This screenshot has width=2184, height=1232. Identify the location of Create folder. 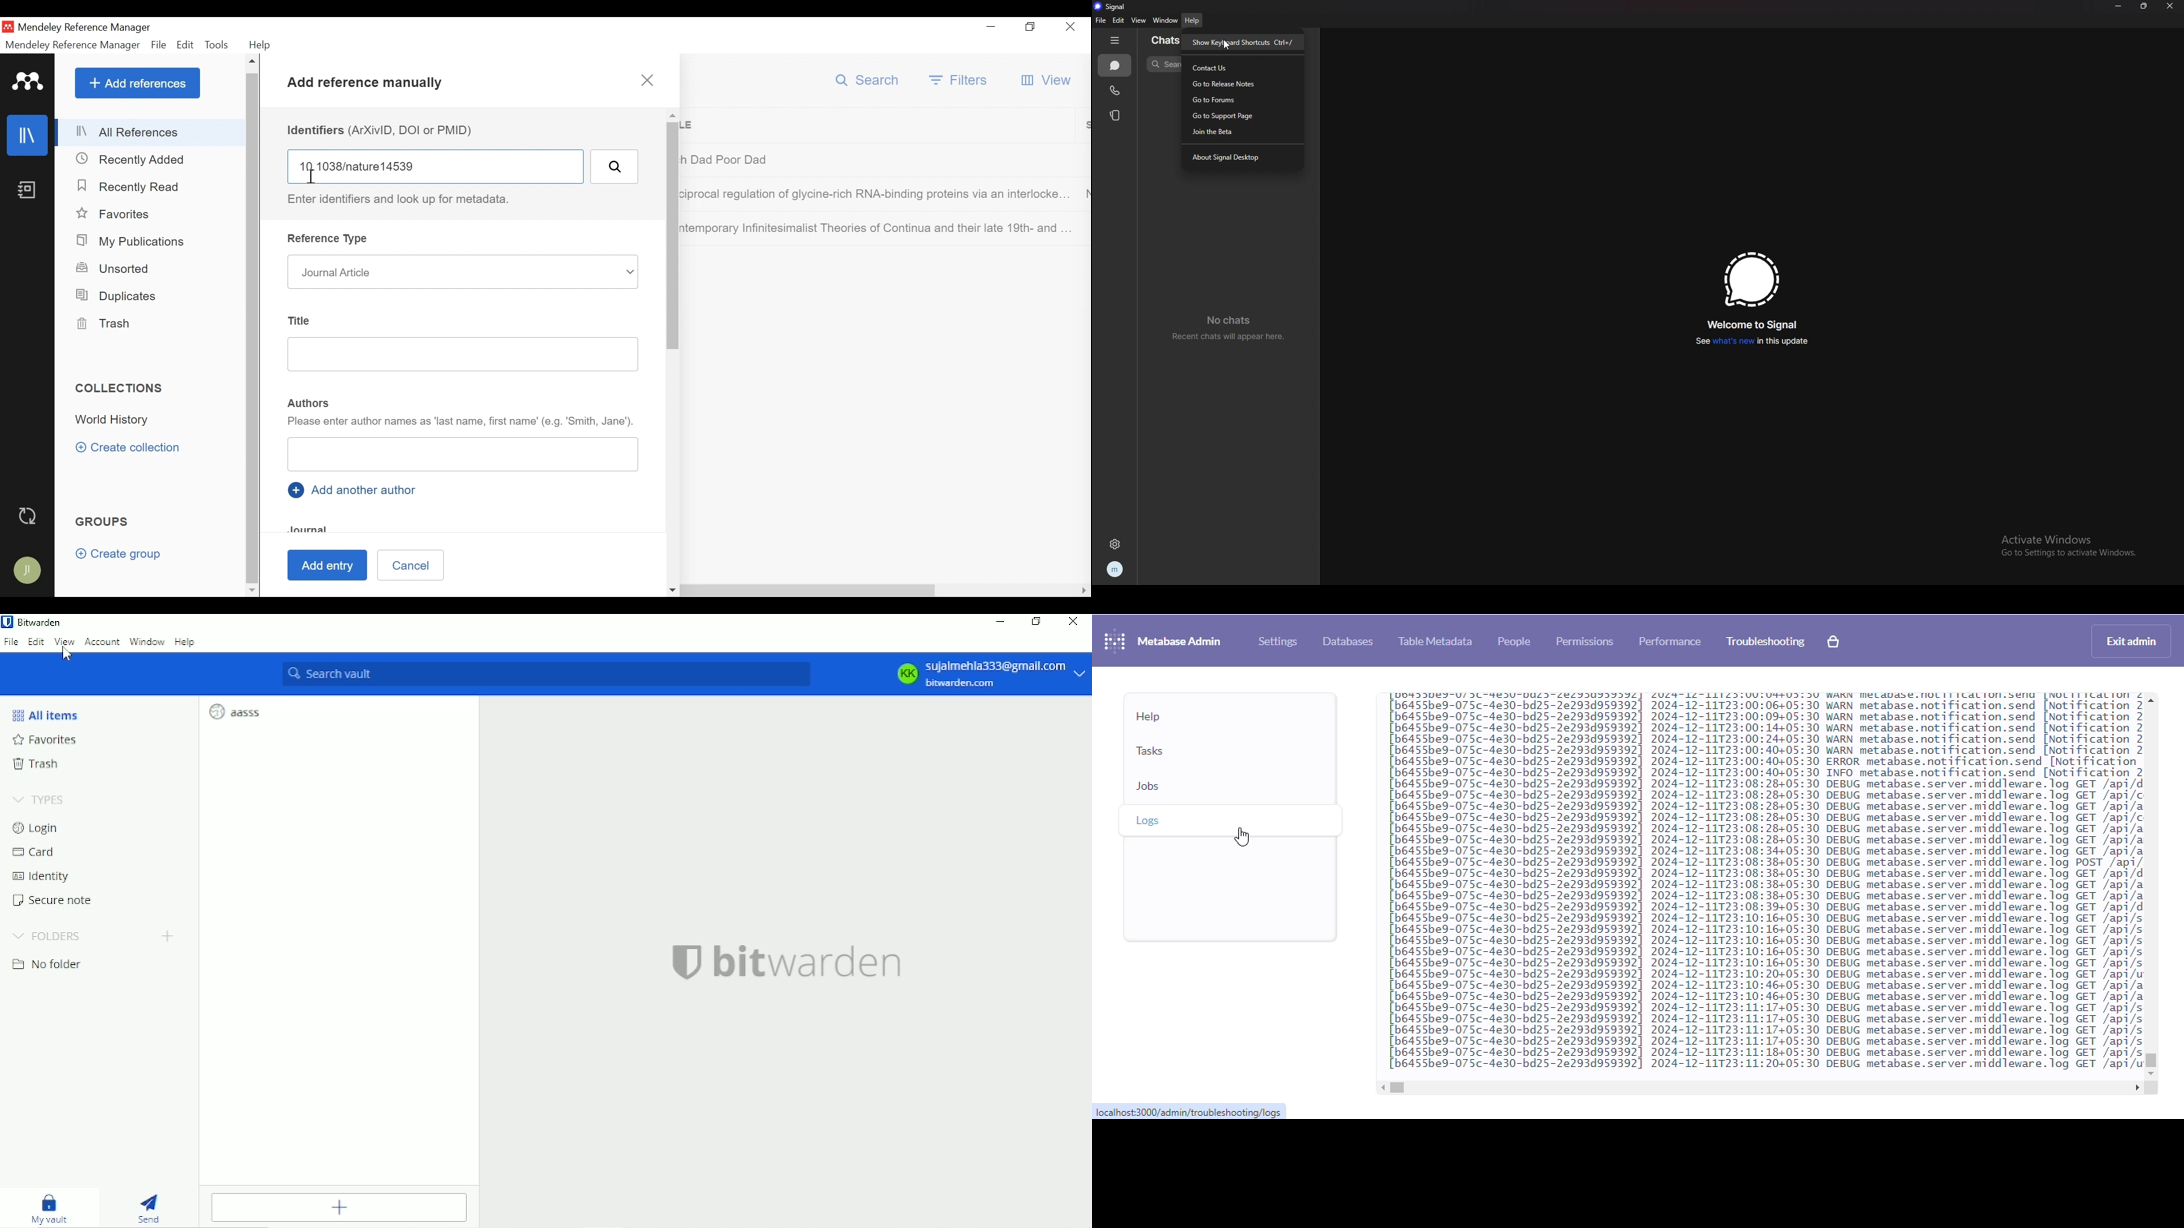
(168, 937).